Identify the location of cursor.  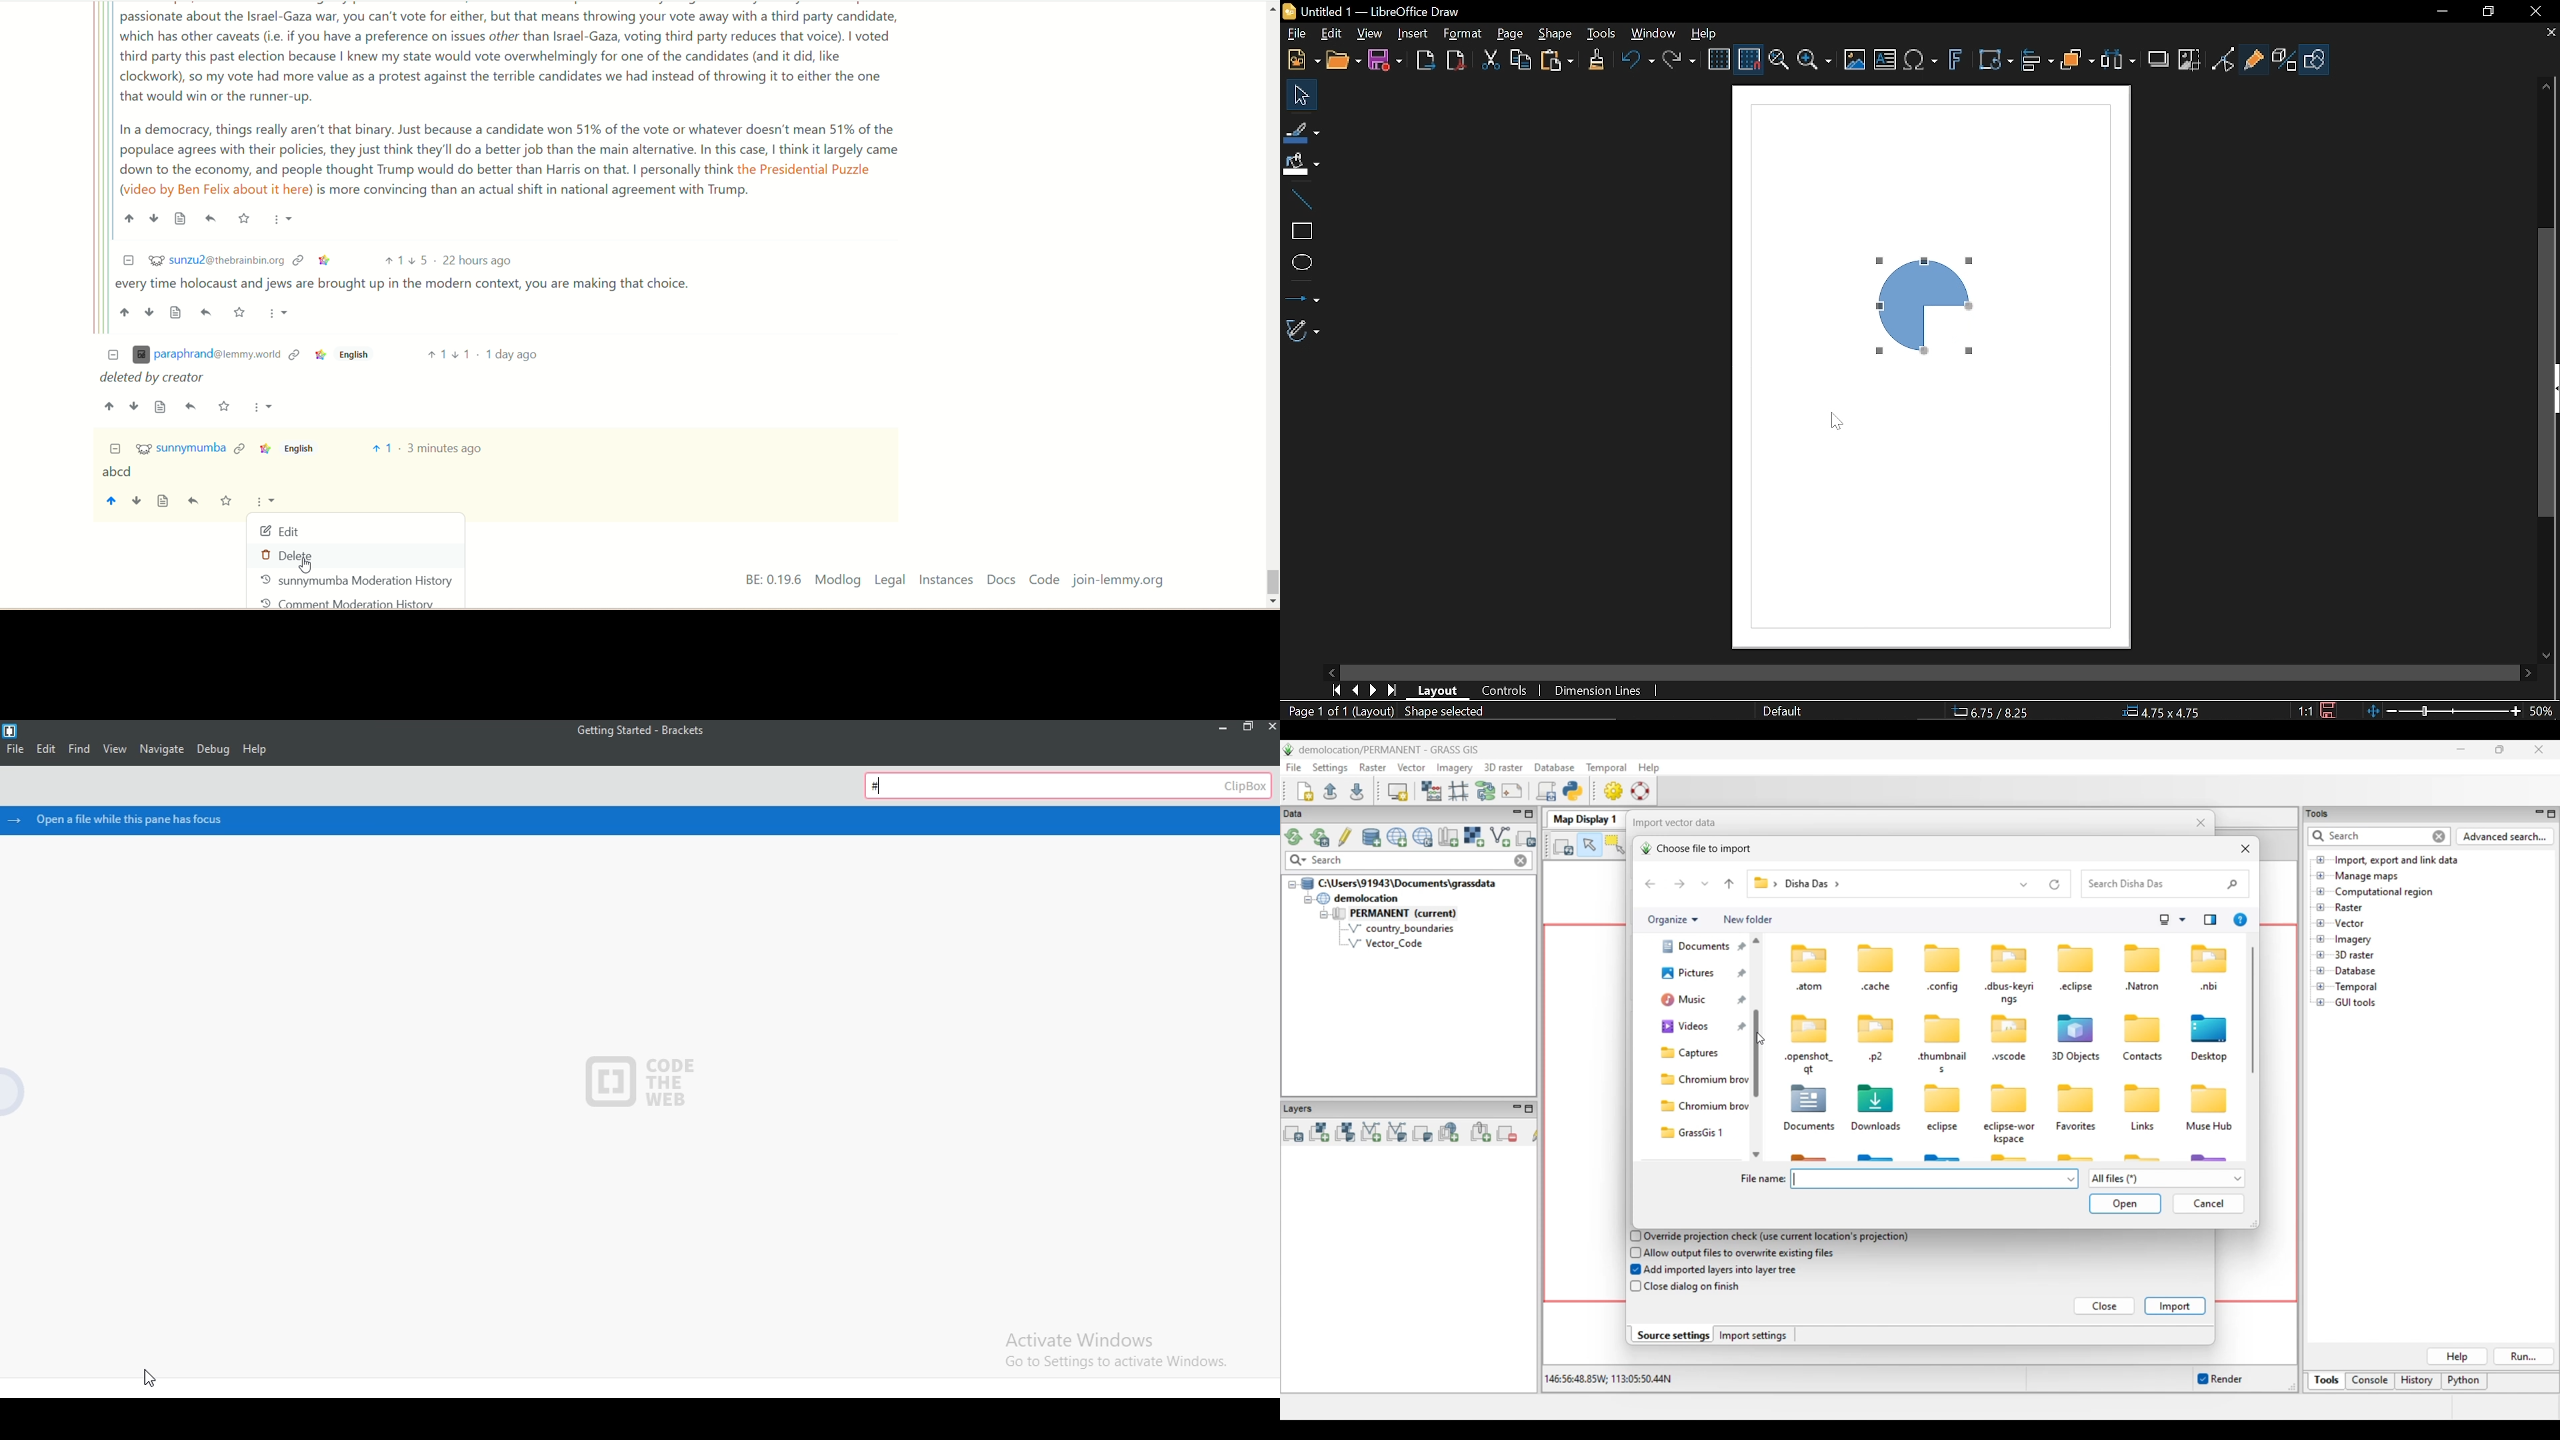
(1839, 418).